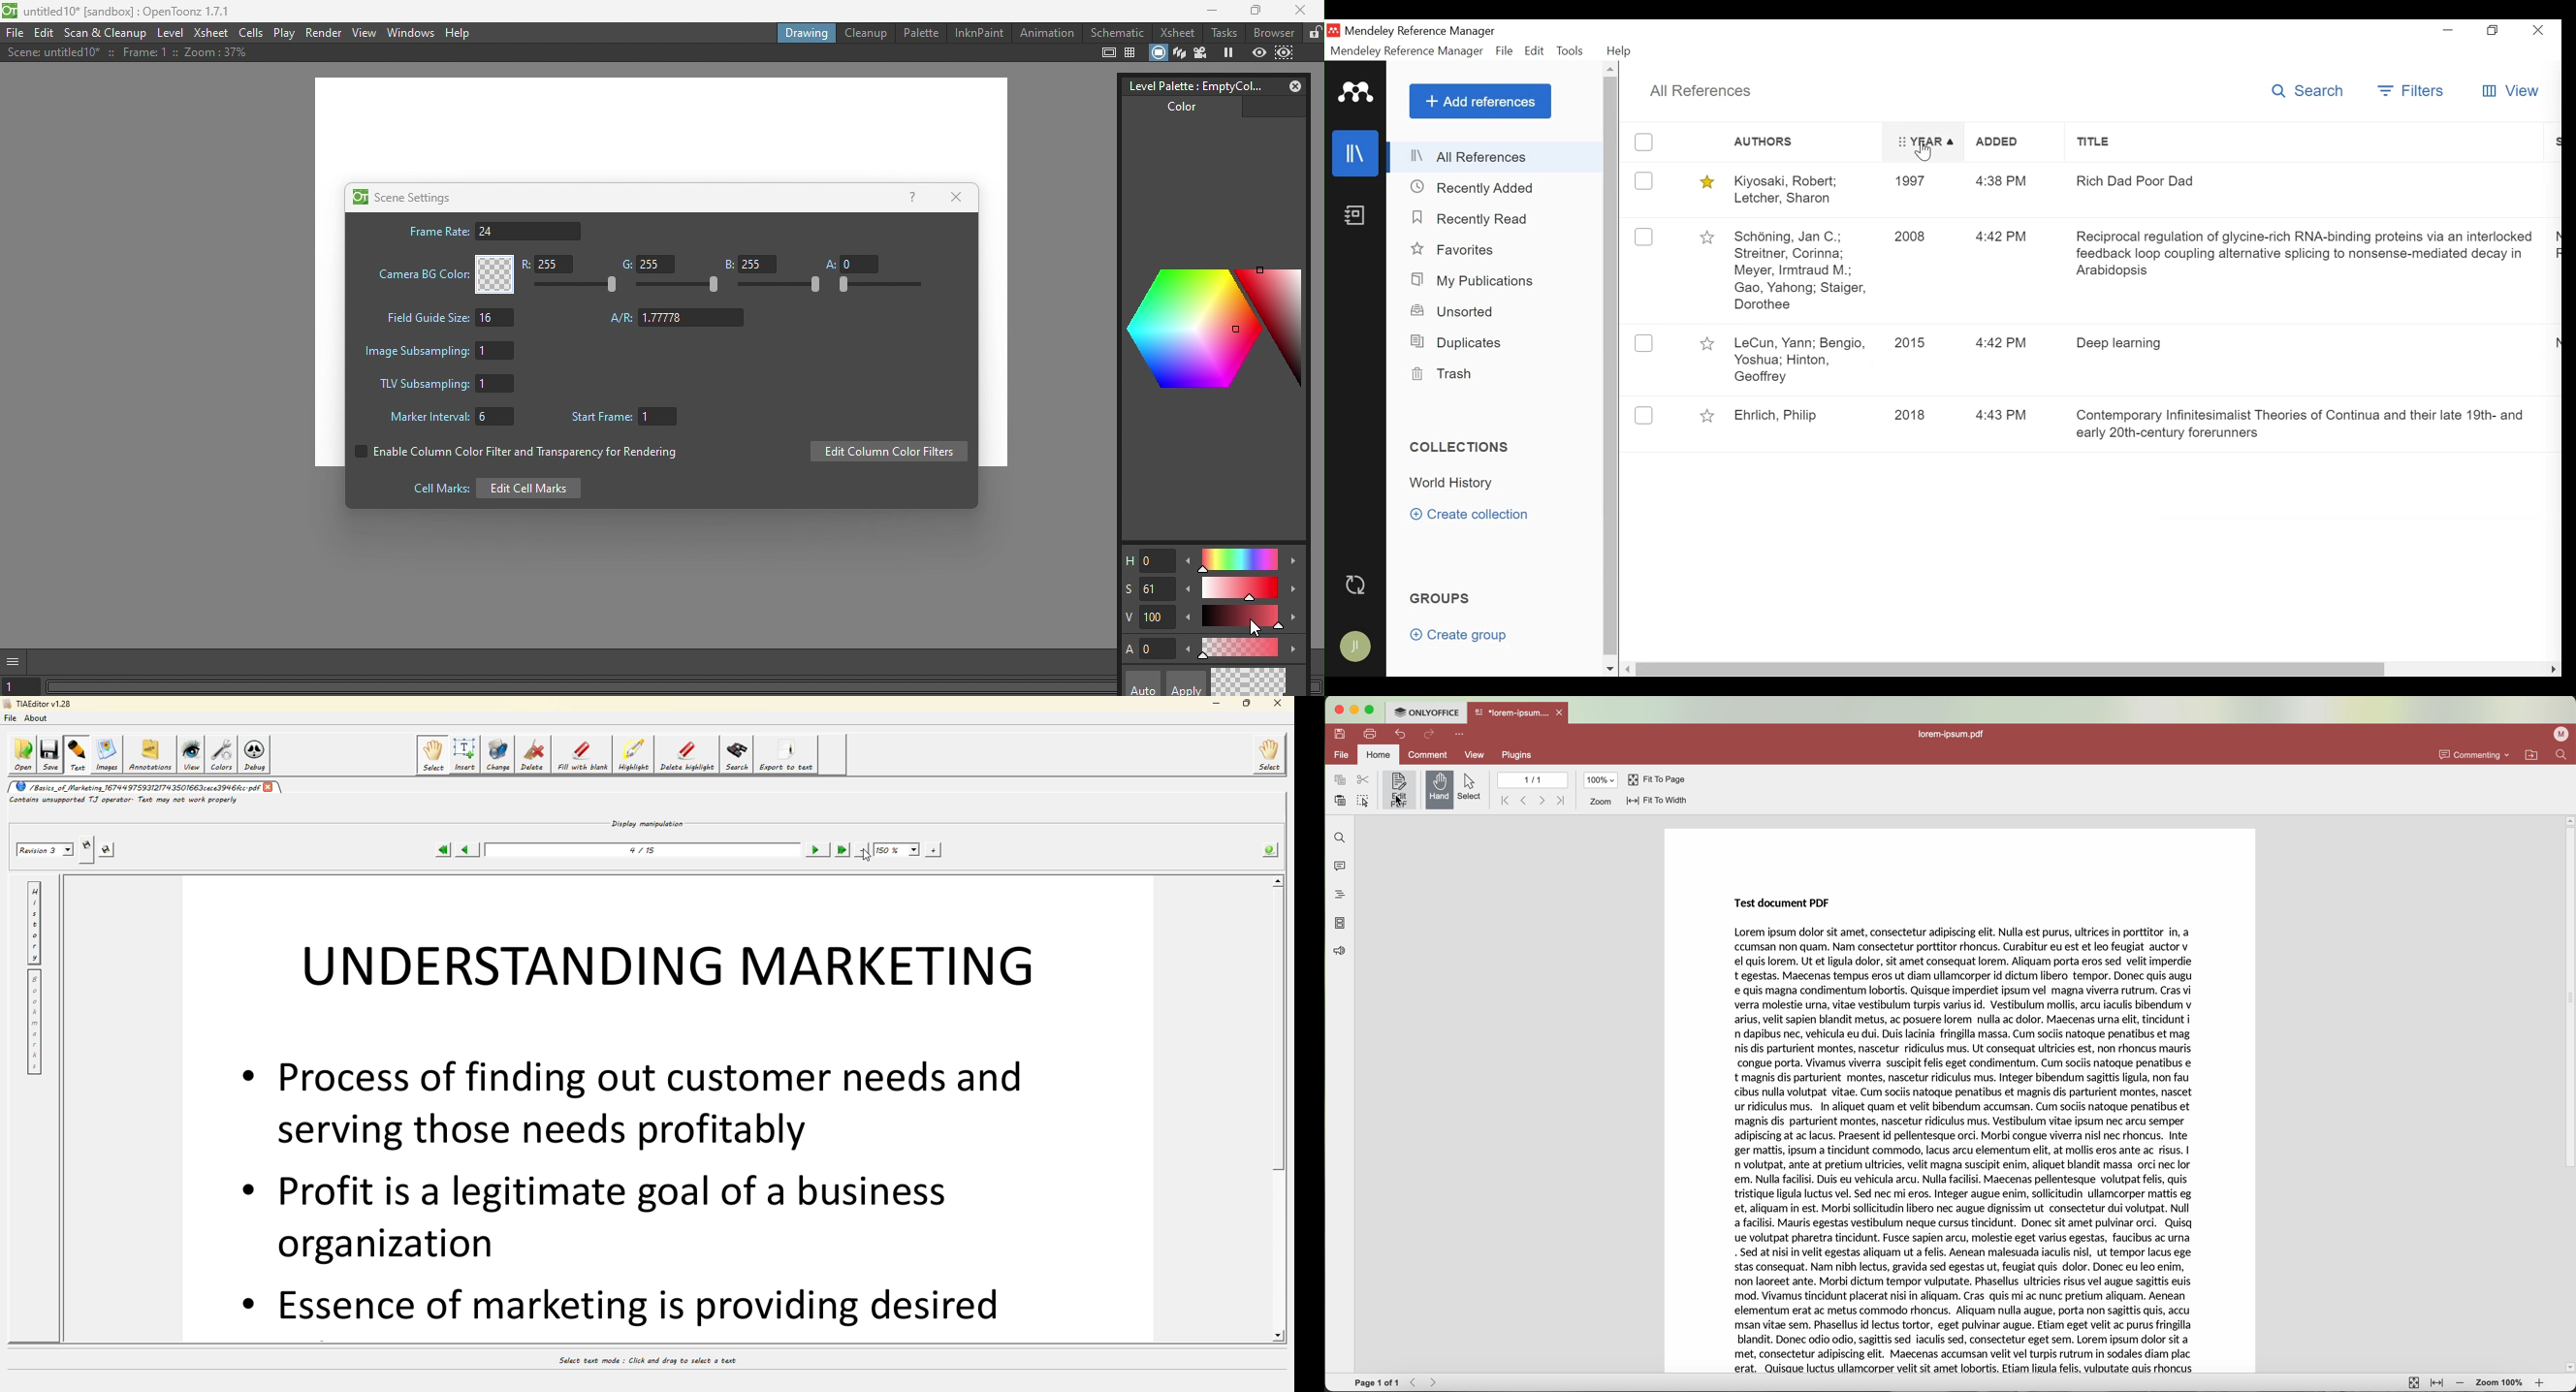 This screenshot has height=1400, width=2576. Describe the element at coordinates (2540, 1383) in the screenshot. I see `zoom in` at that location.